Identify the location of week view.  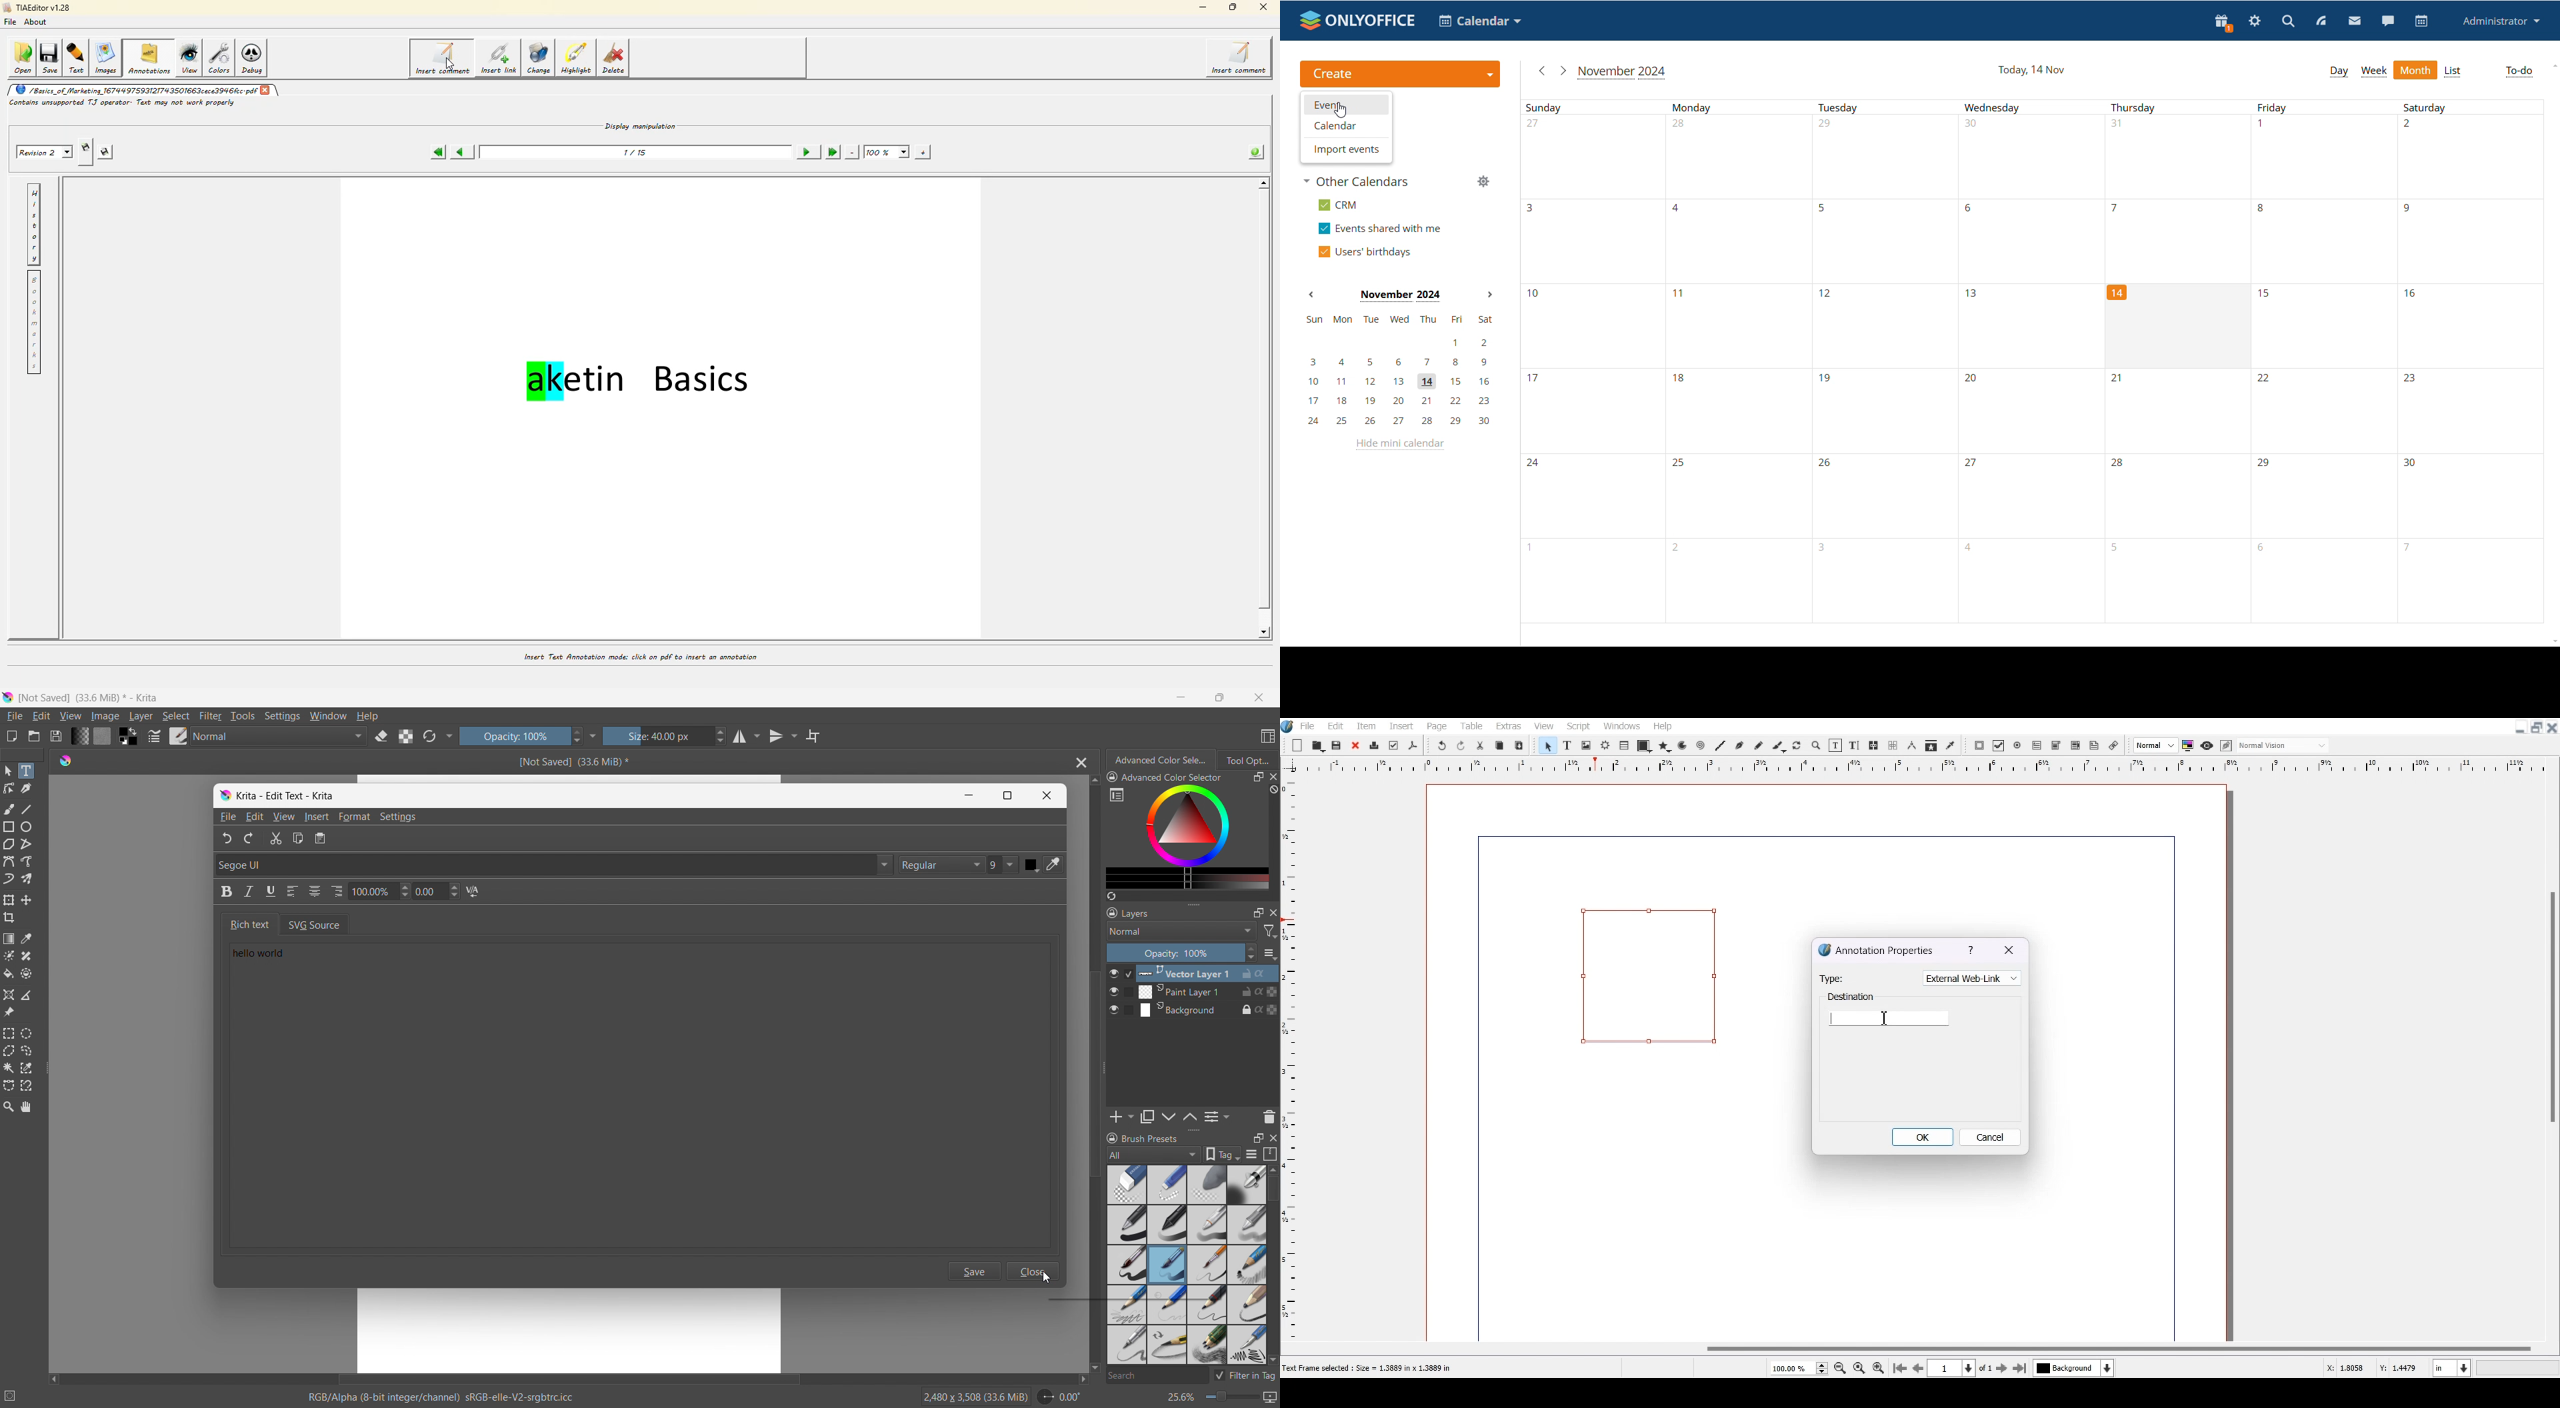
(2374, 71).